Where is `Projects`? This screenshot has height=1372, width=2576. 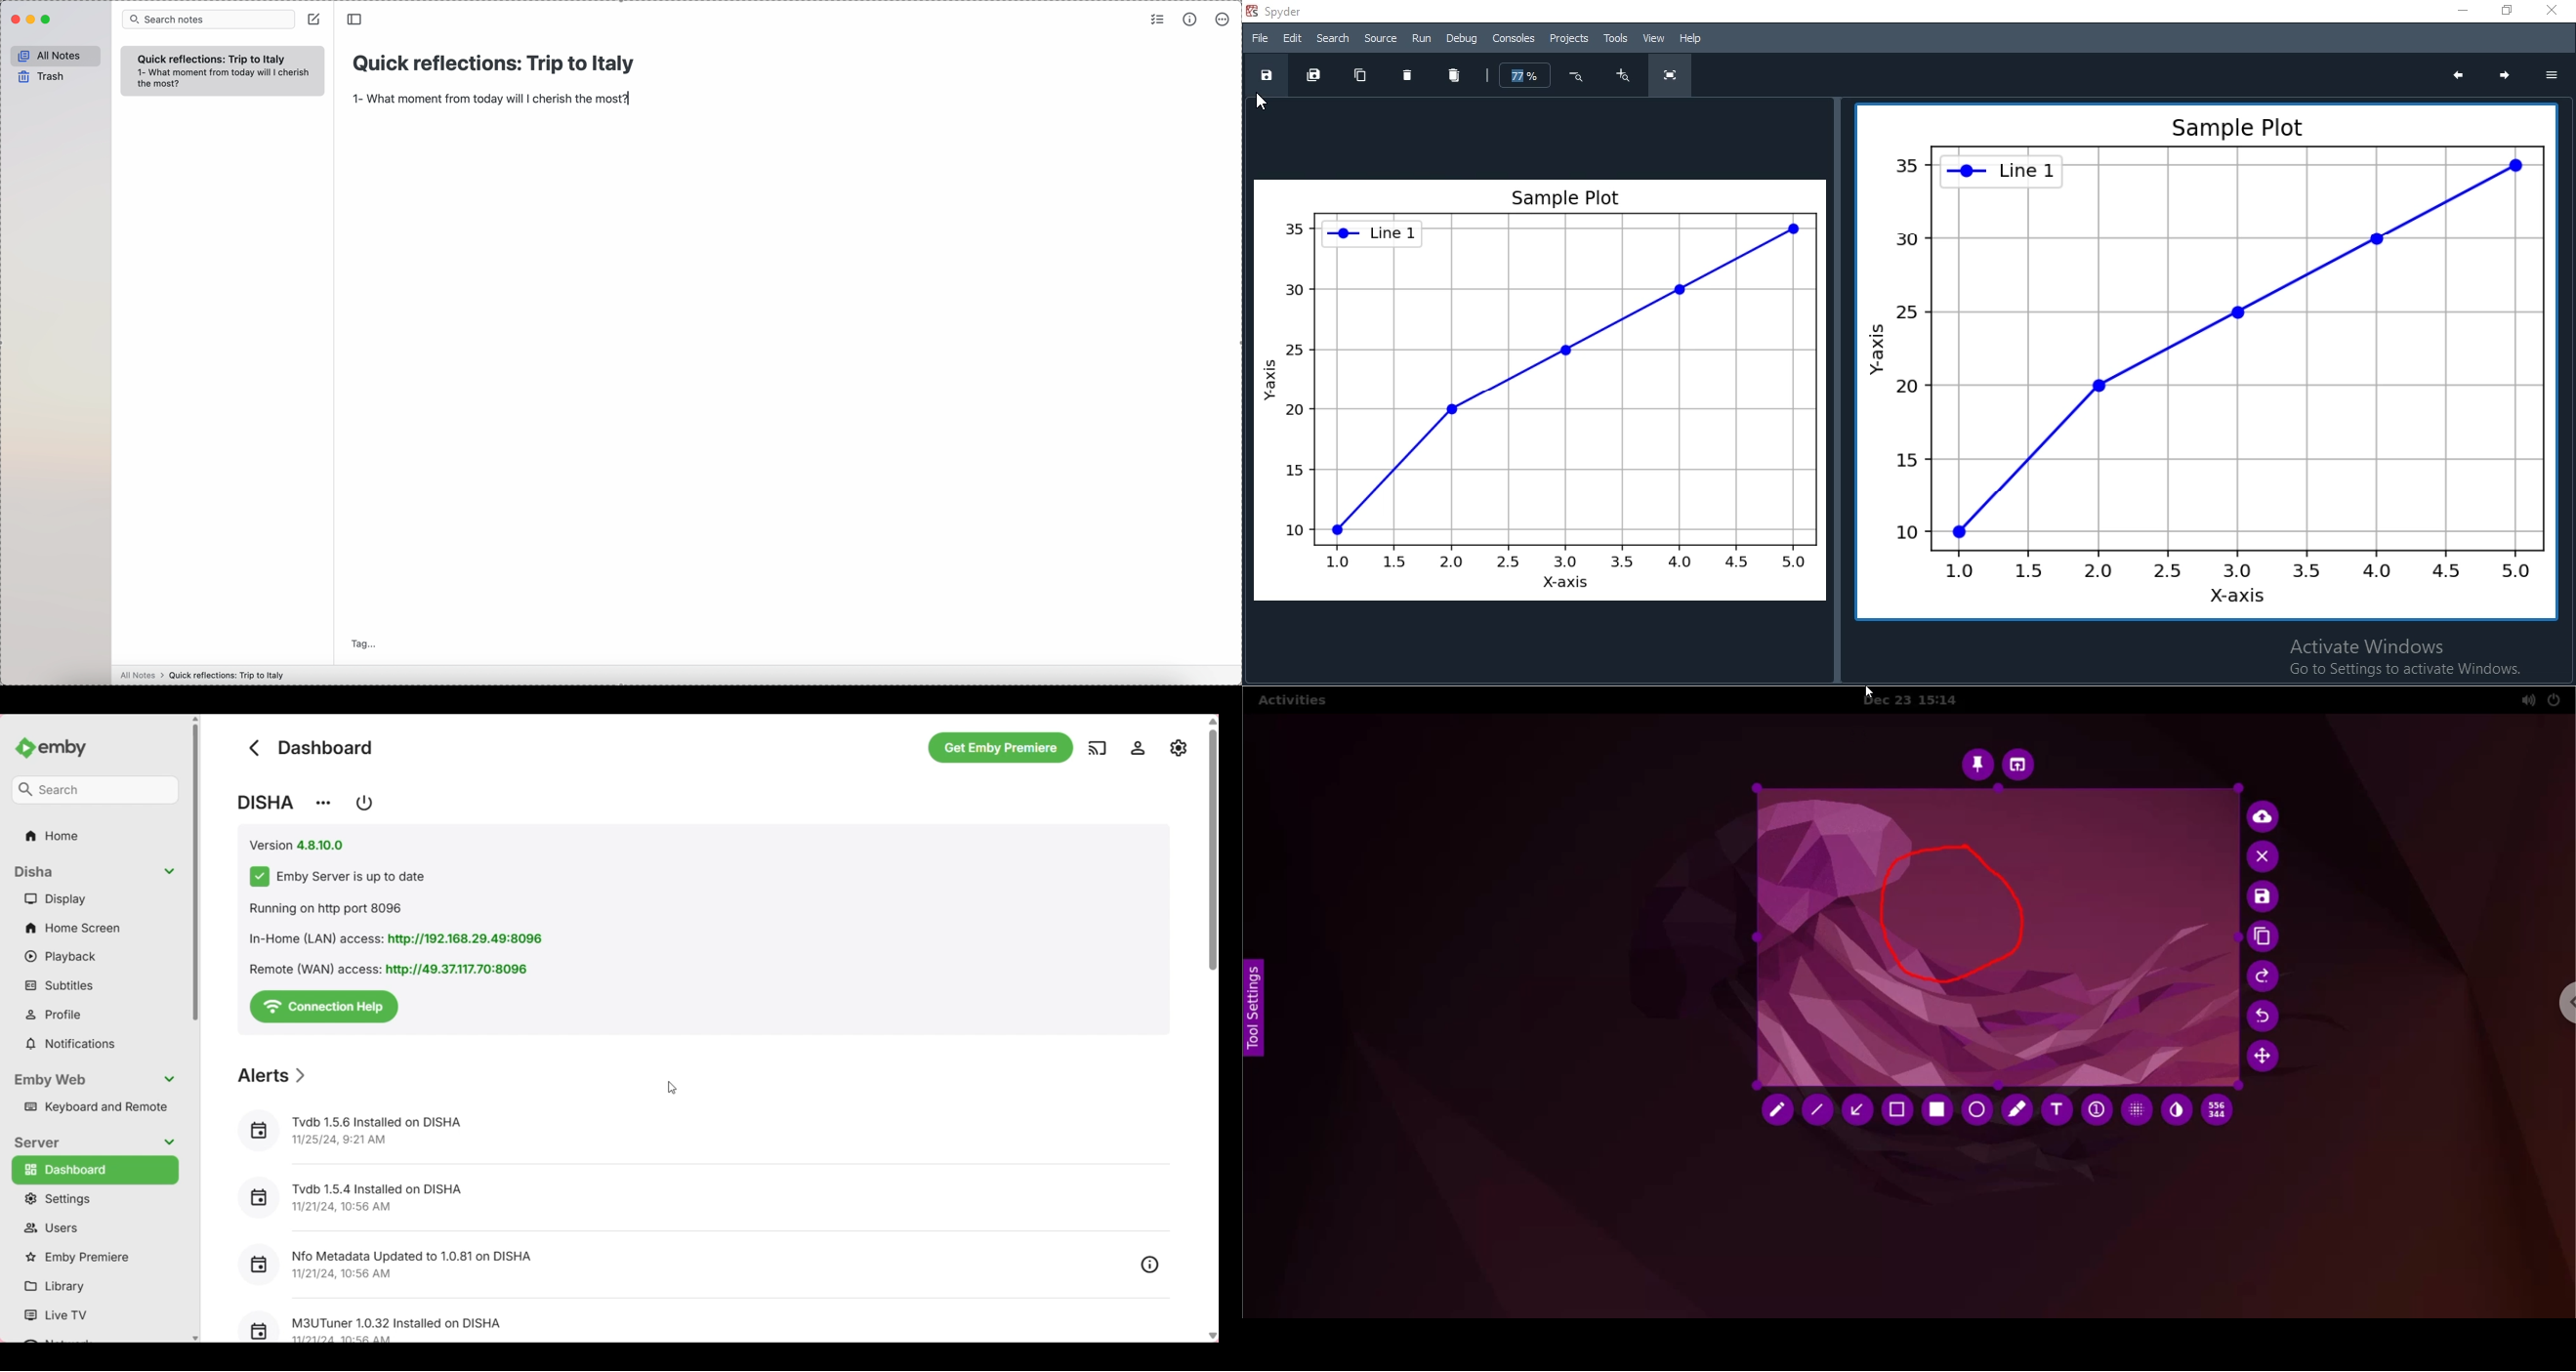
Projects is located at coordinates (1568, 38).